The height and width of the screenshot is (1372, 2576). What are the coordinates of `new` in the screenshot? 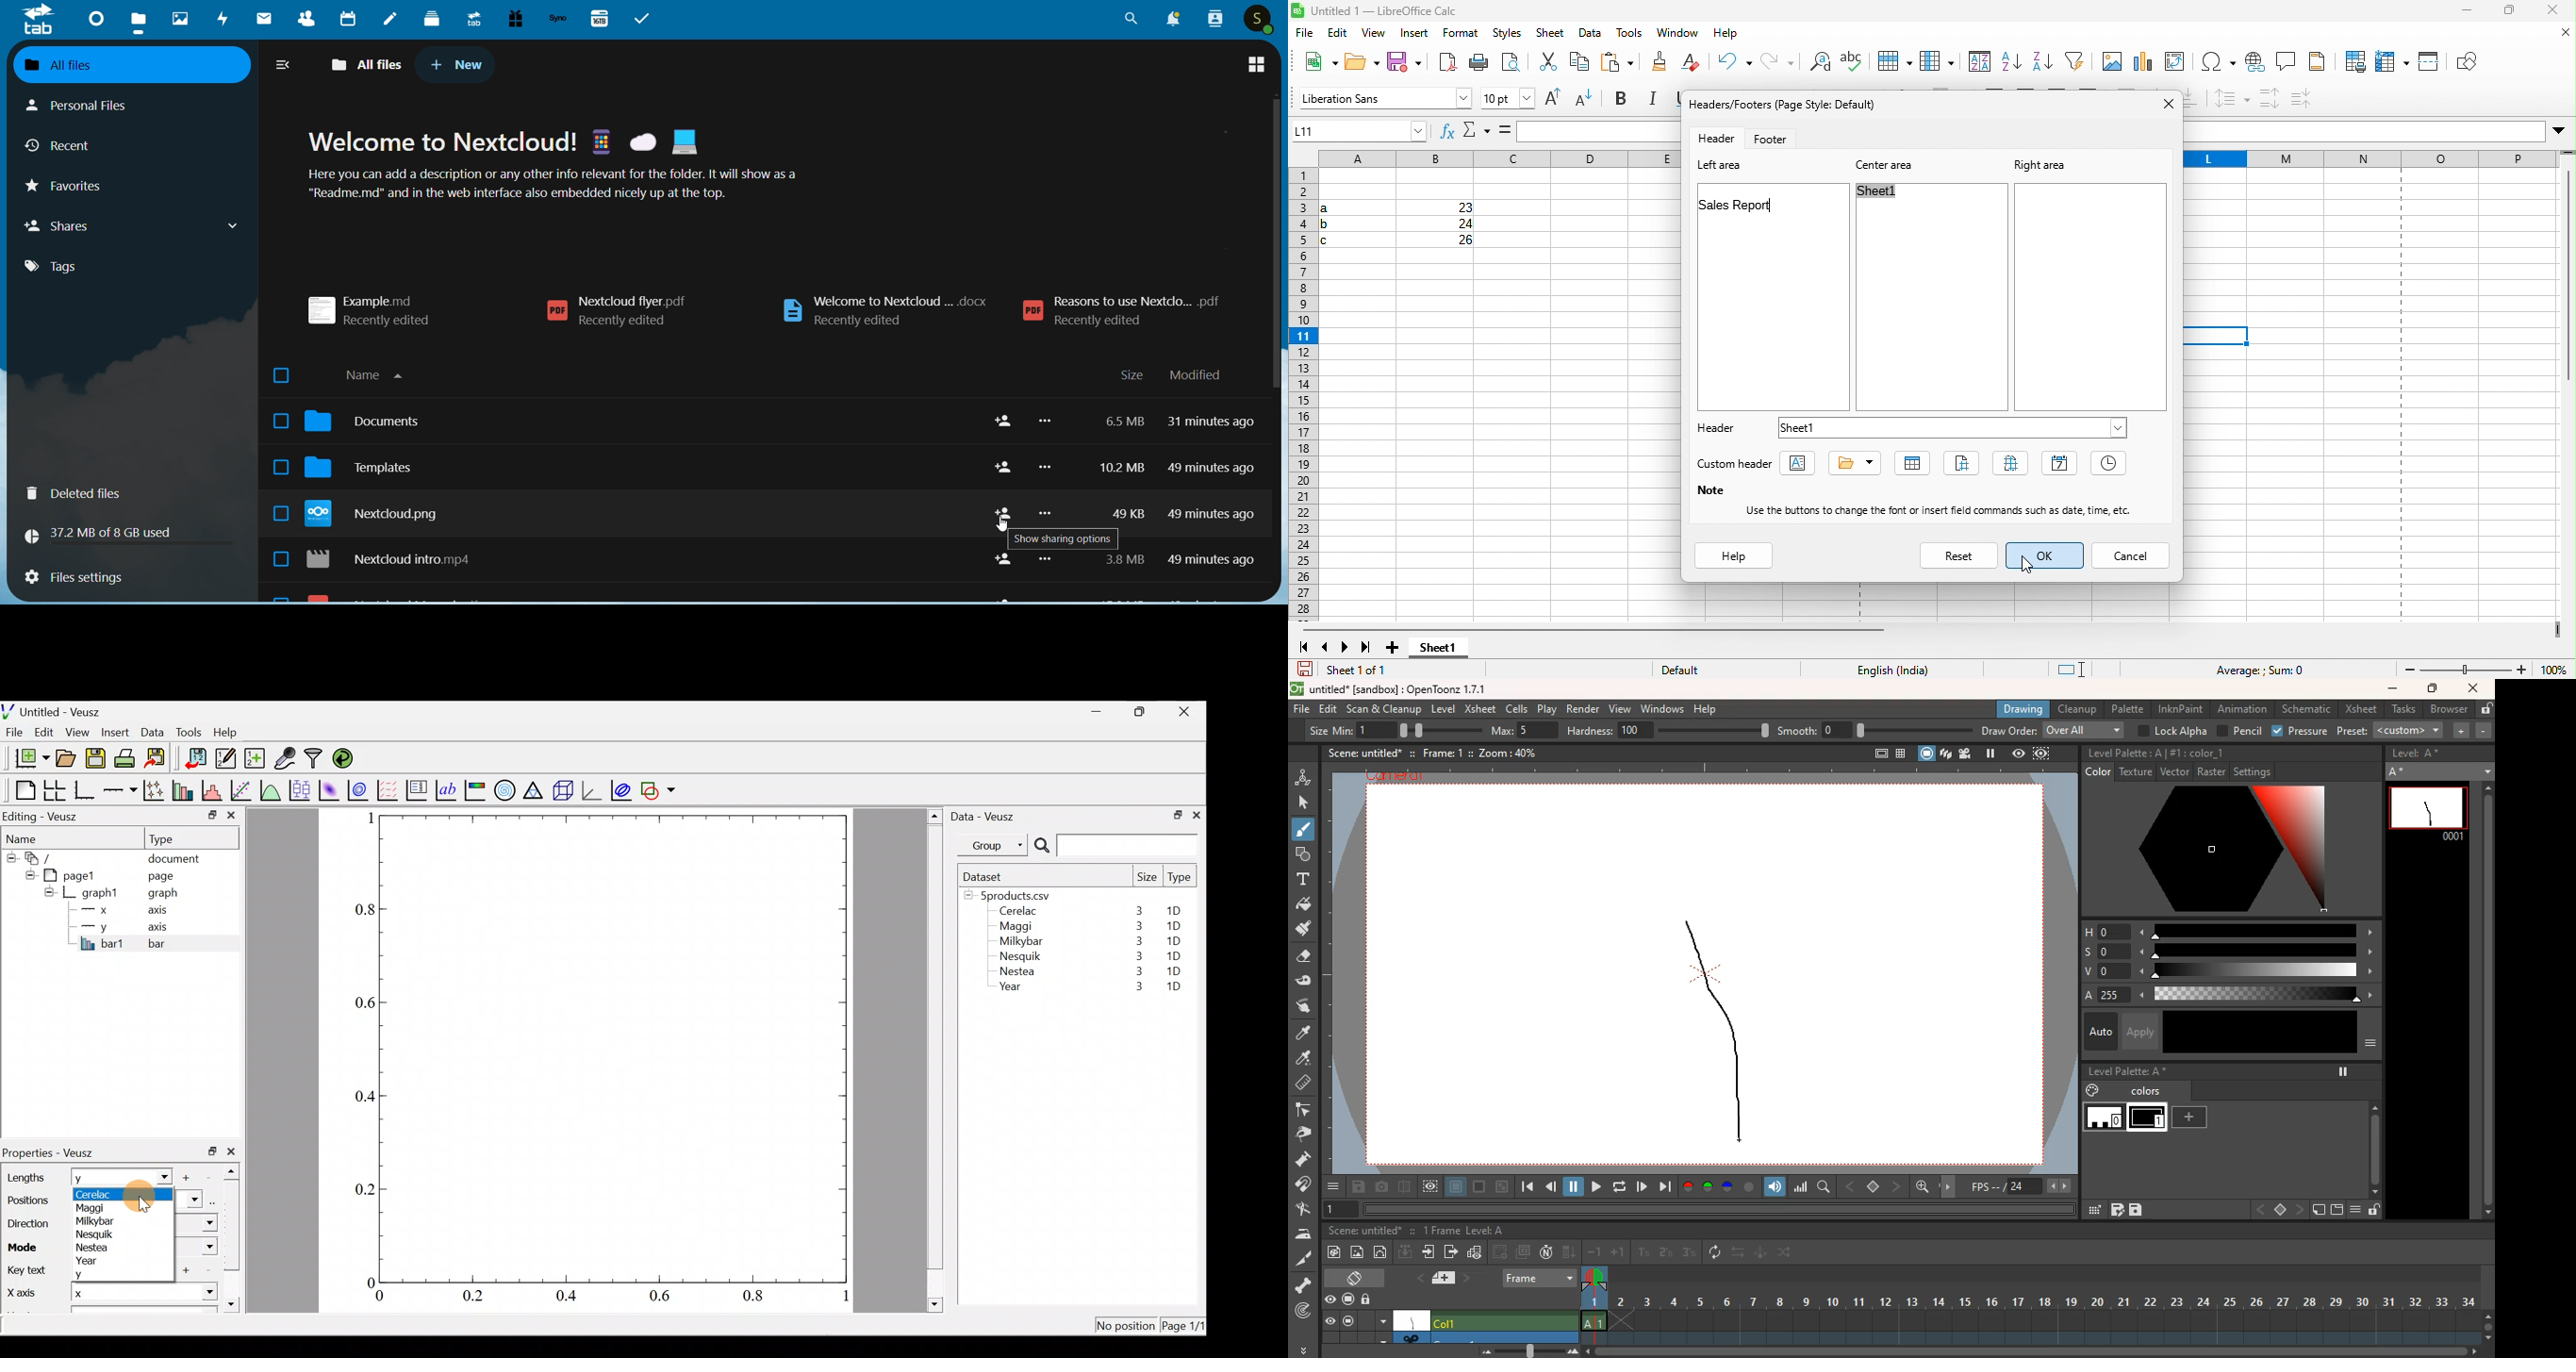 It's located at (1319, 62).